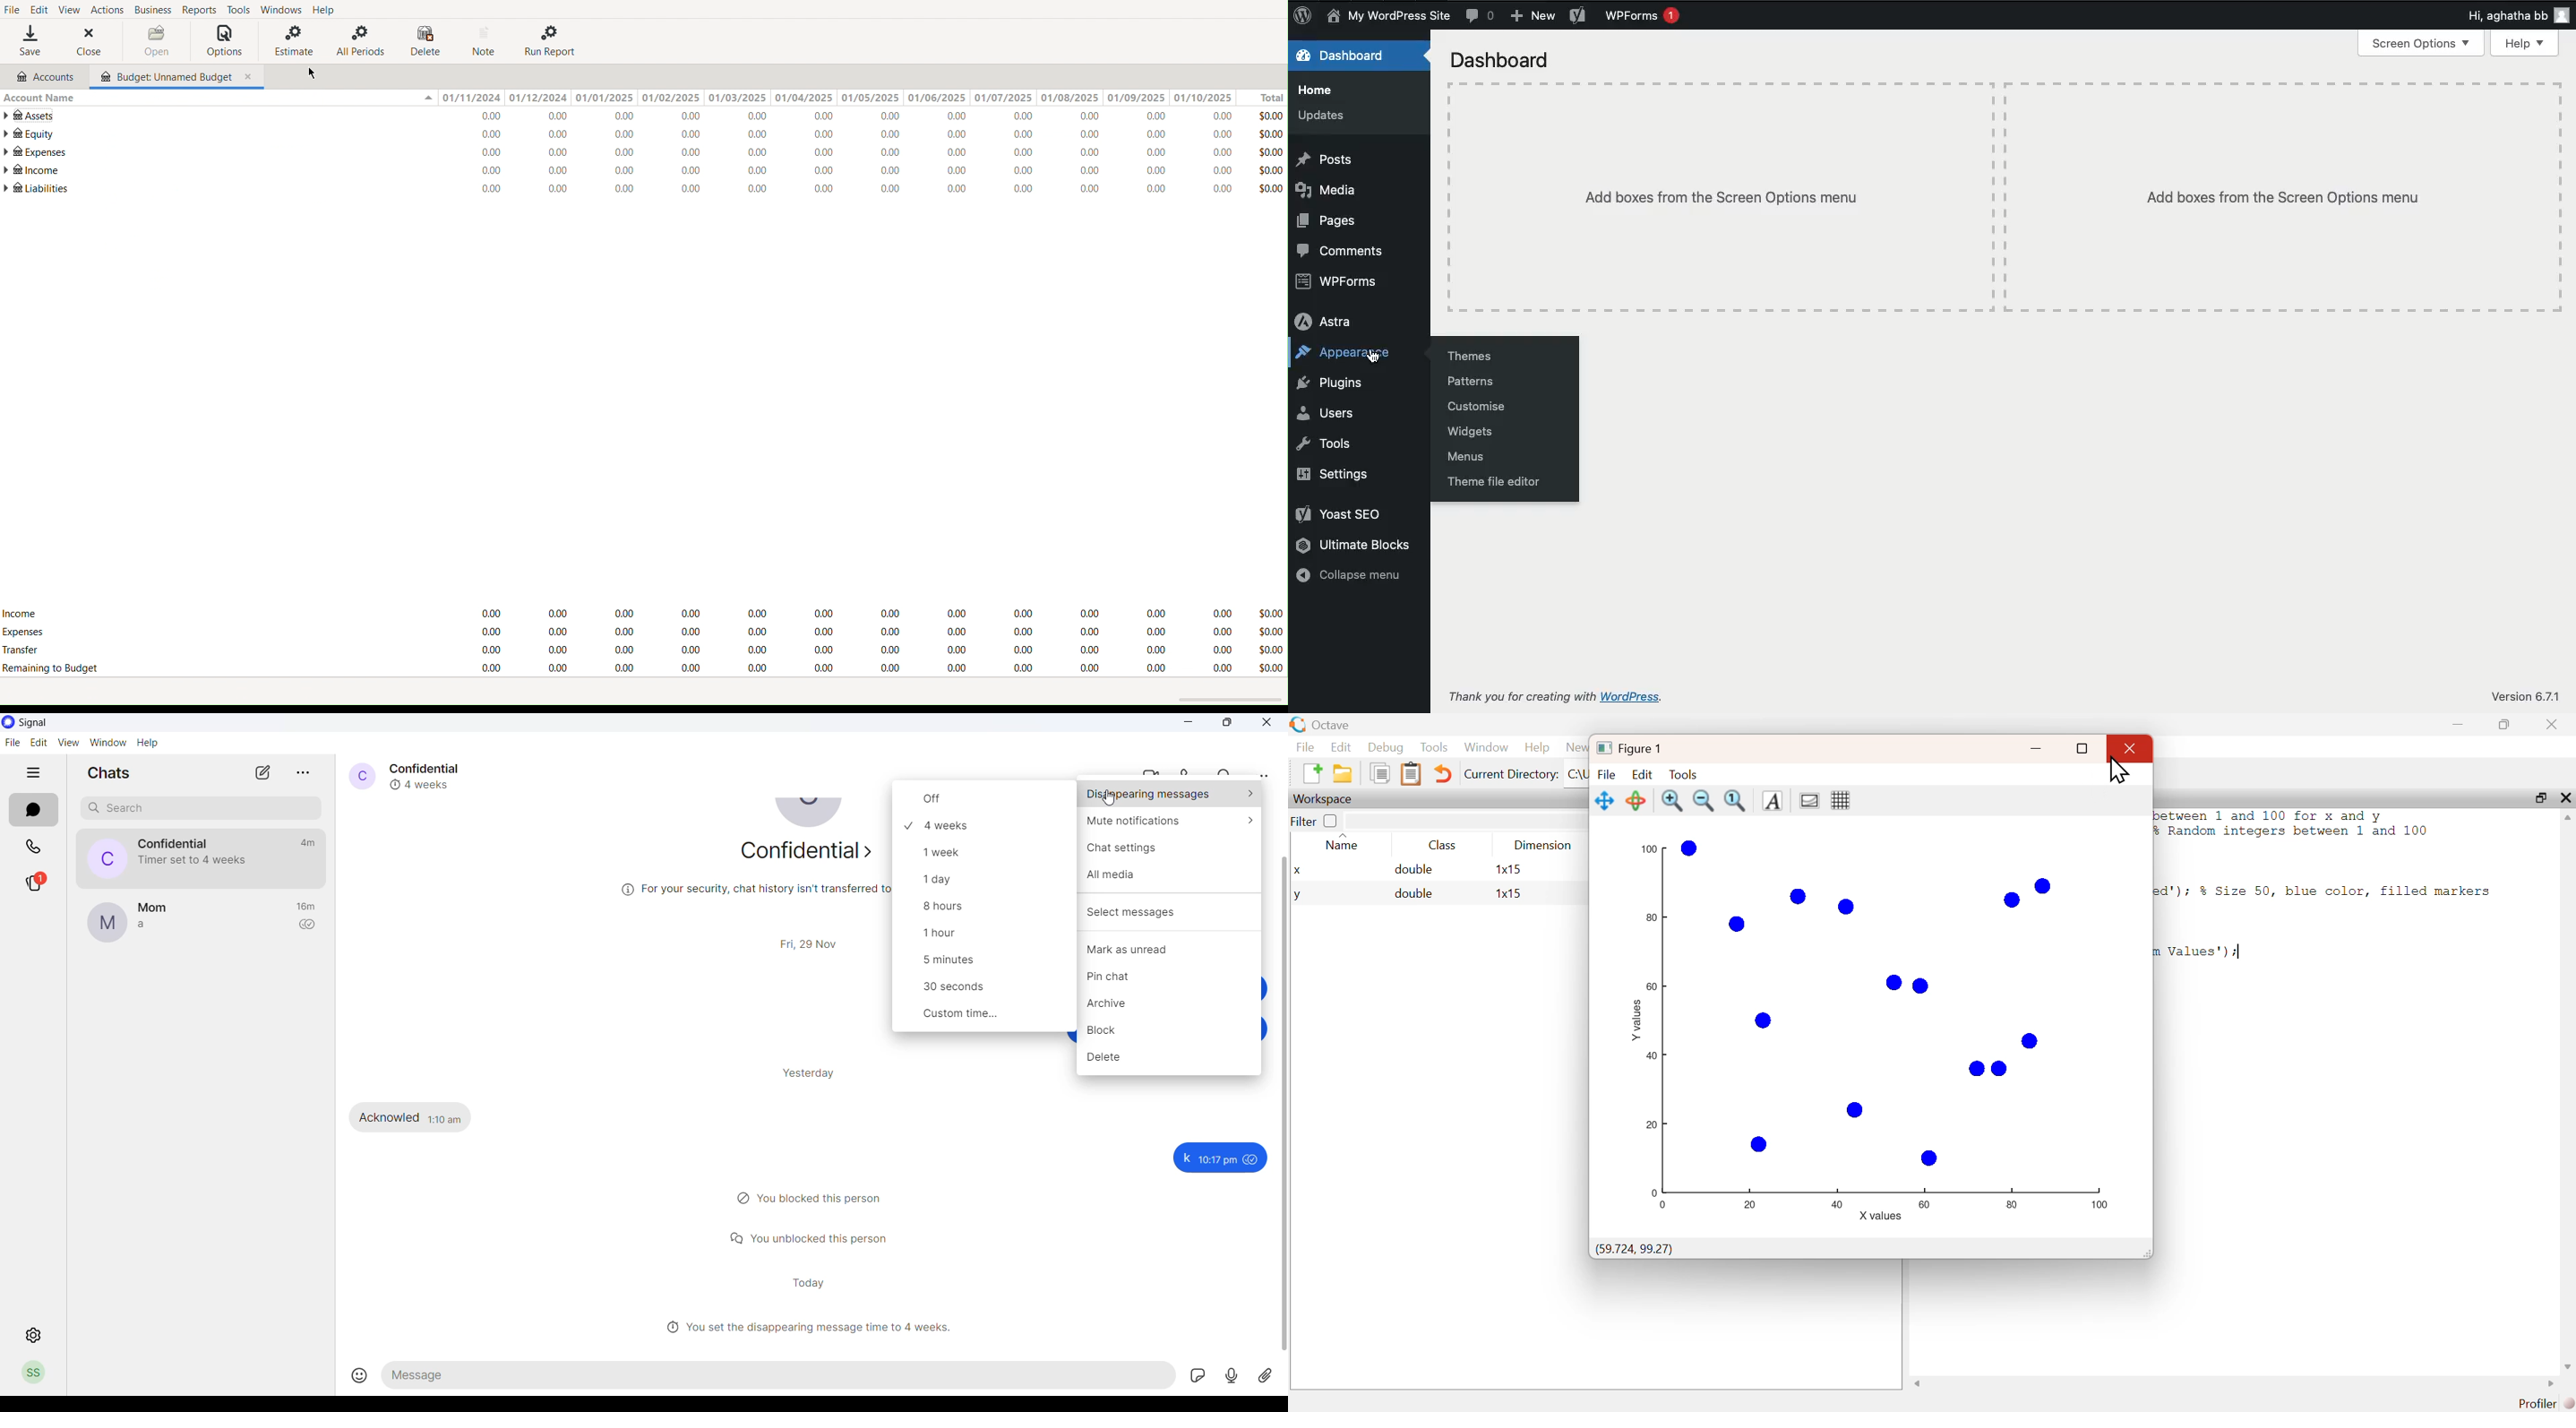  What do you see at coordinates (328, 9) in the screenshot?
I see `Help` at bounding box center [328, 9].